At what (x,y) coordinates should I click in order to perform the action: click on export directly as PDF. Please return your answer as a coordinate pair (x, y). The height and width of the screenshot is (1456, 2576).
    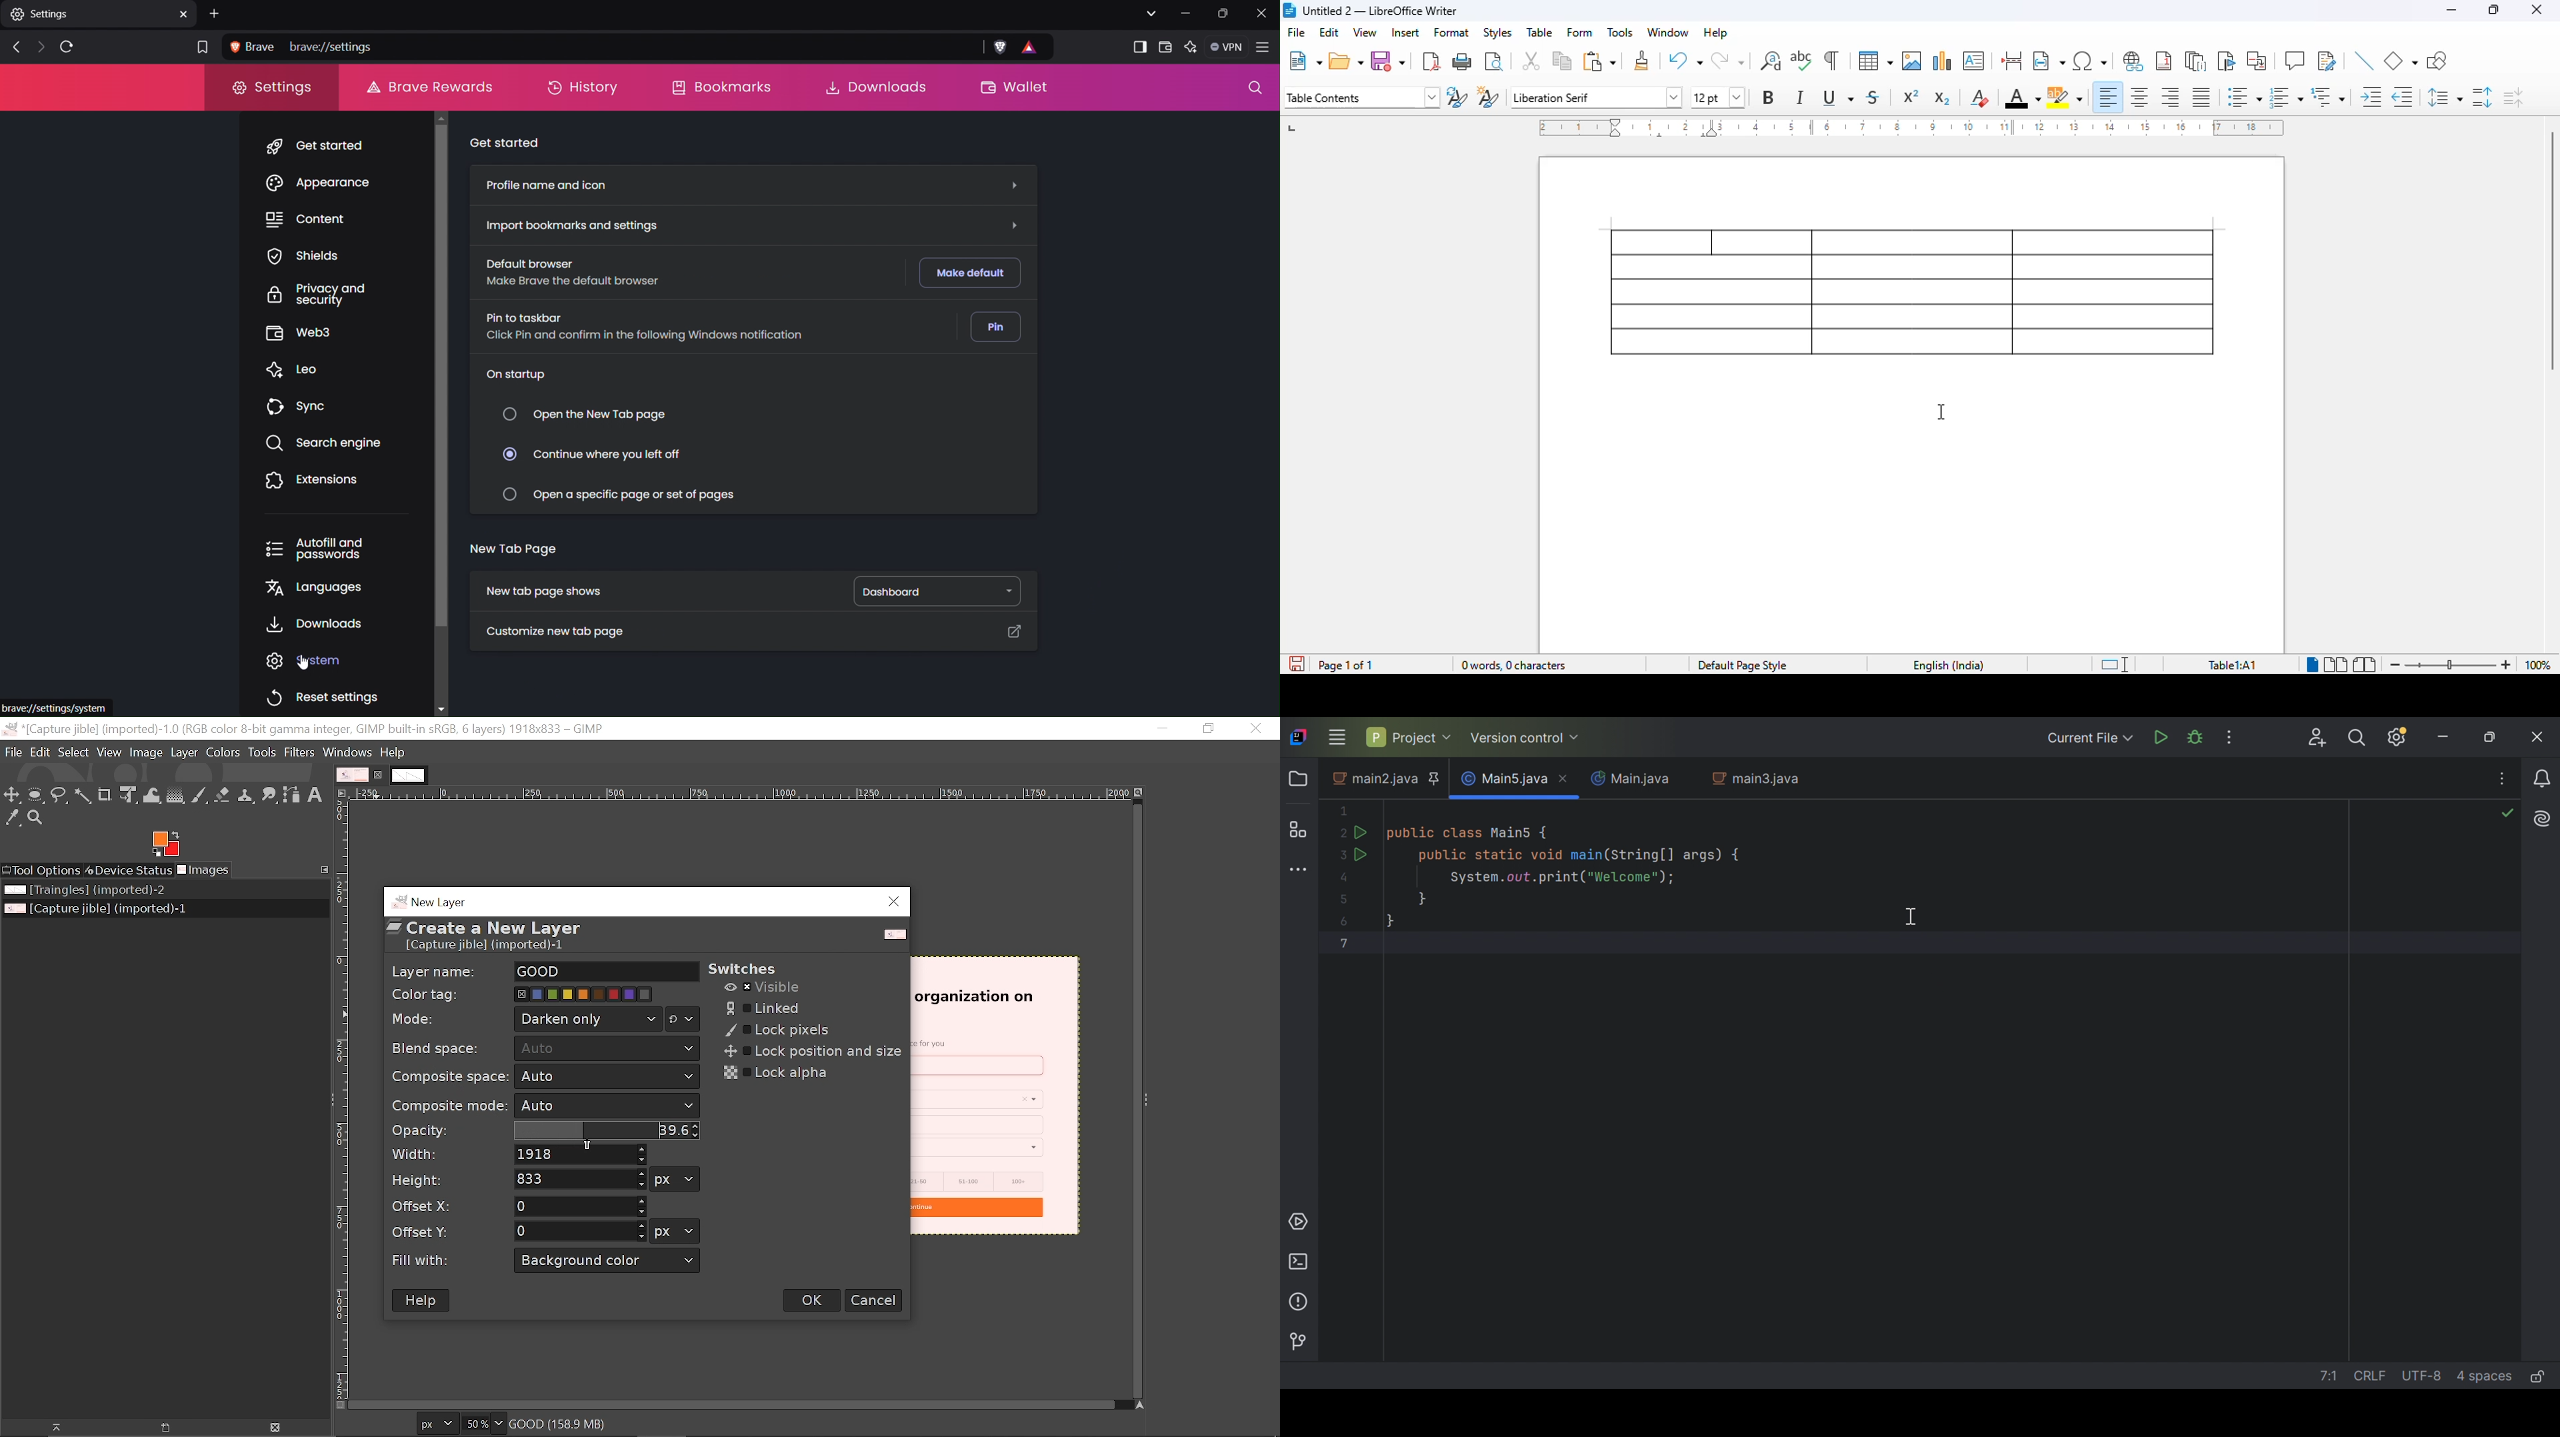
    Looking at the image, I should click on (1431, 62).